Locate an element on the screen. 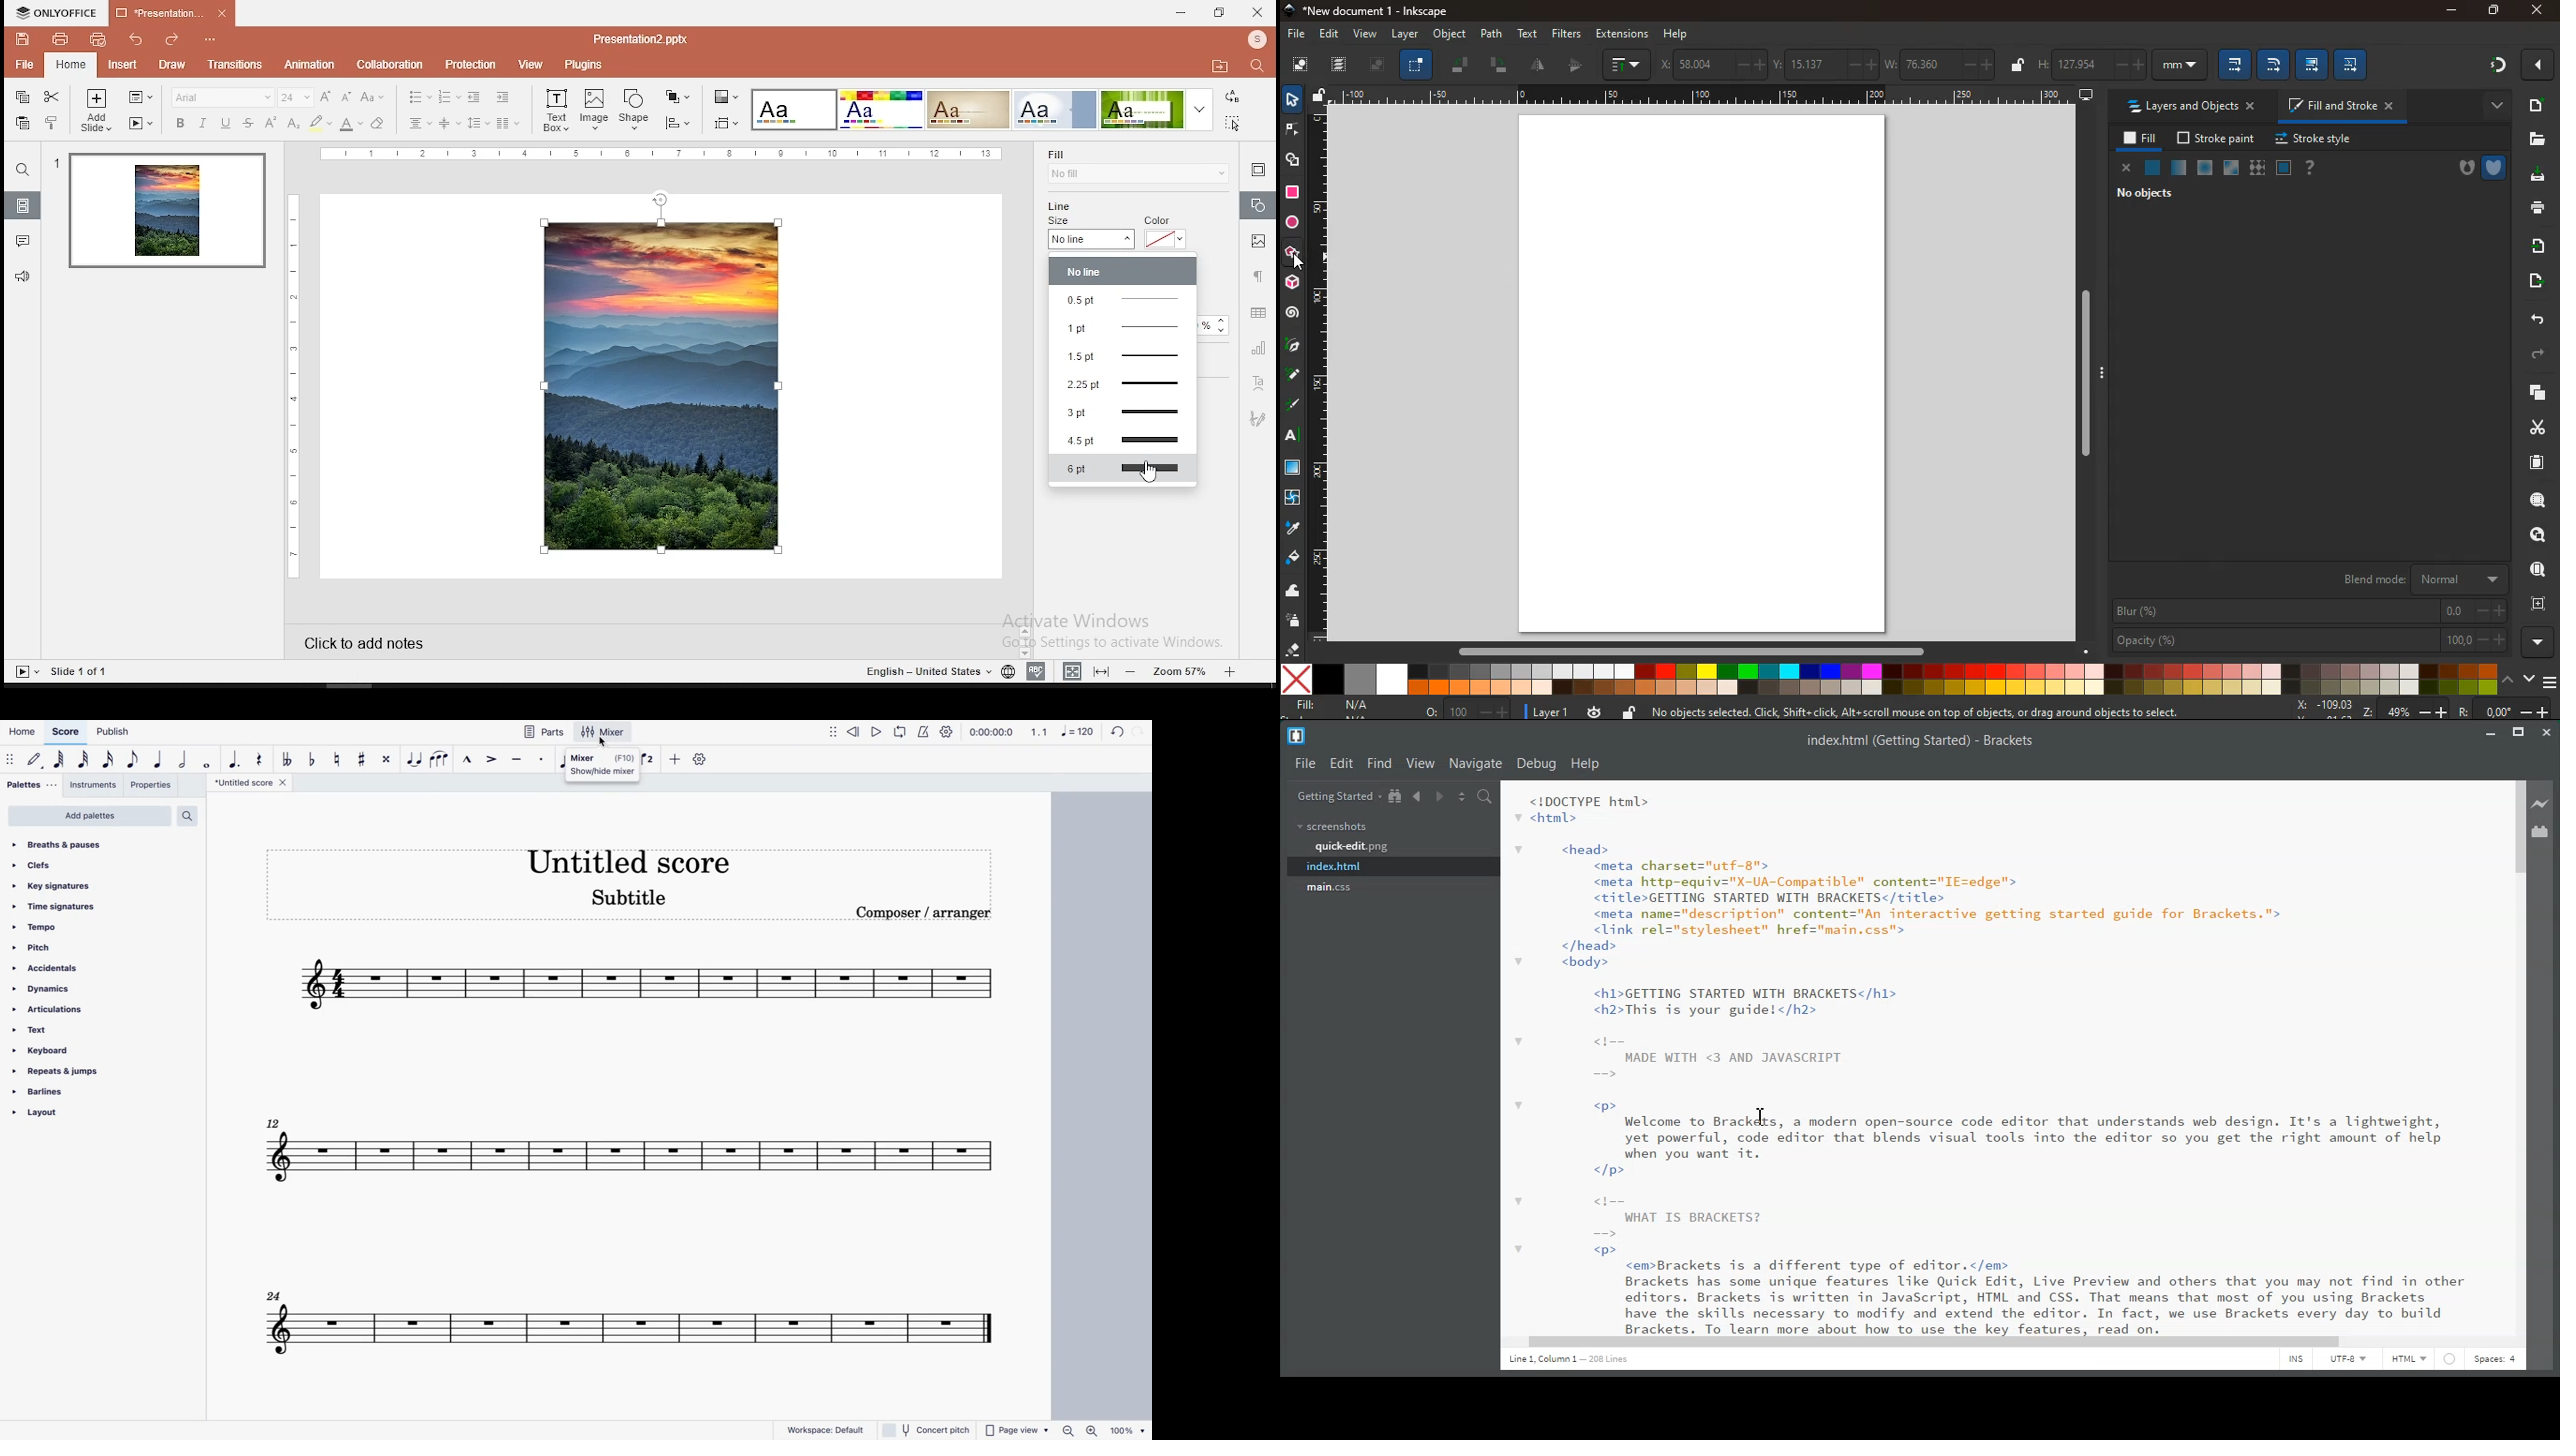 The width and height of the screenshot is (2576, 1456). coordinates is located at coordinates (1830, 67).